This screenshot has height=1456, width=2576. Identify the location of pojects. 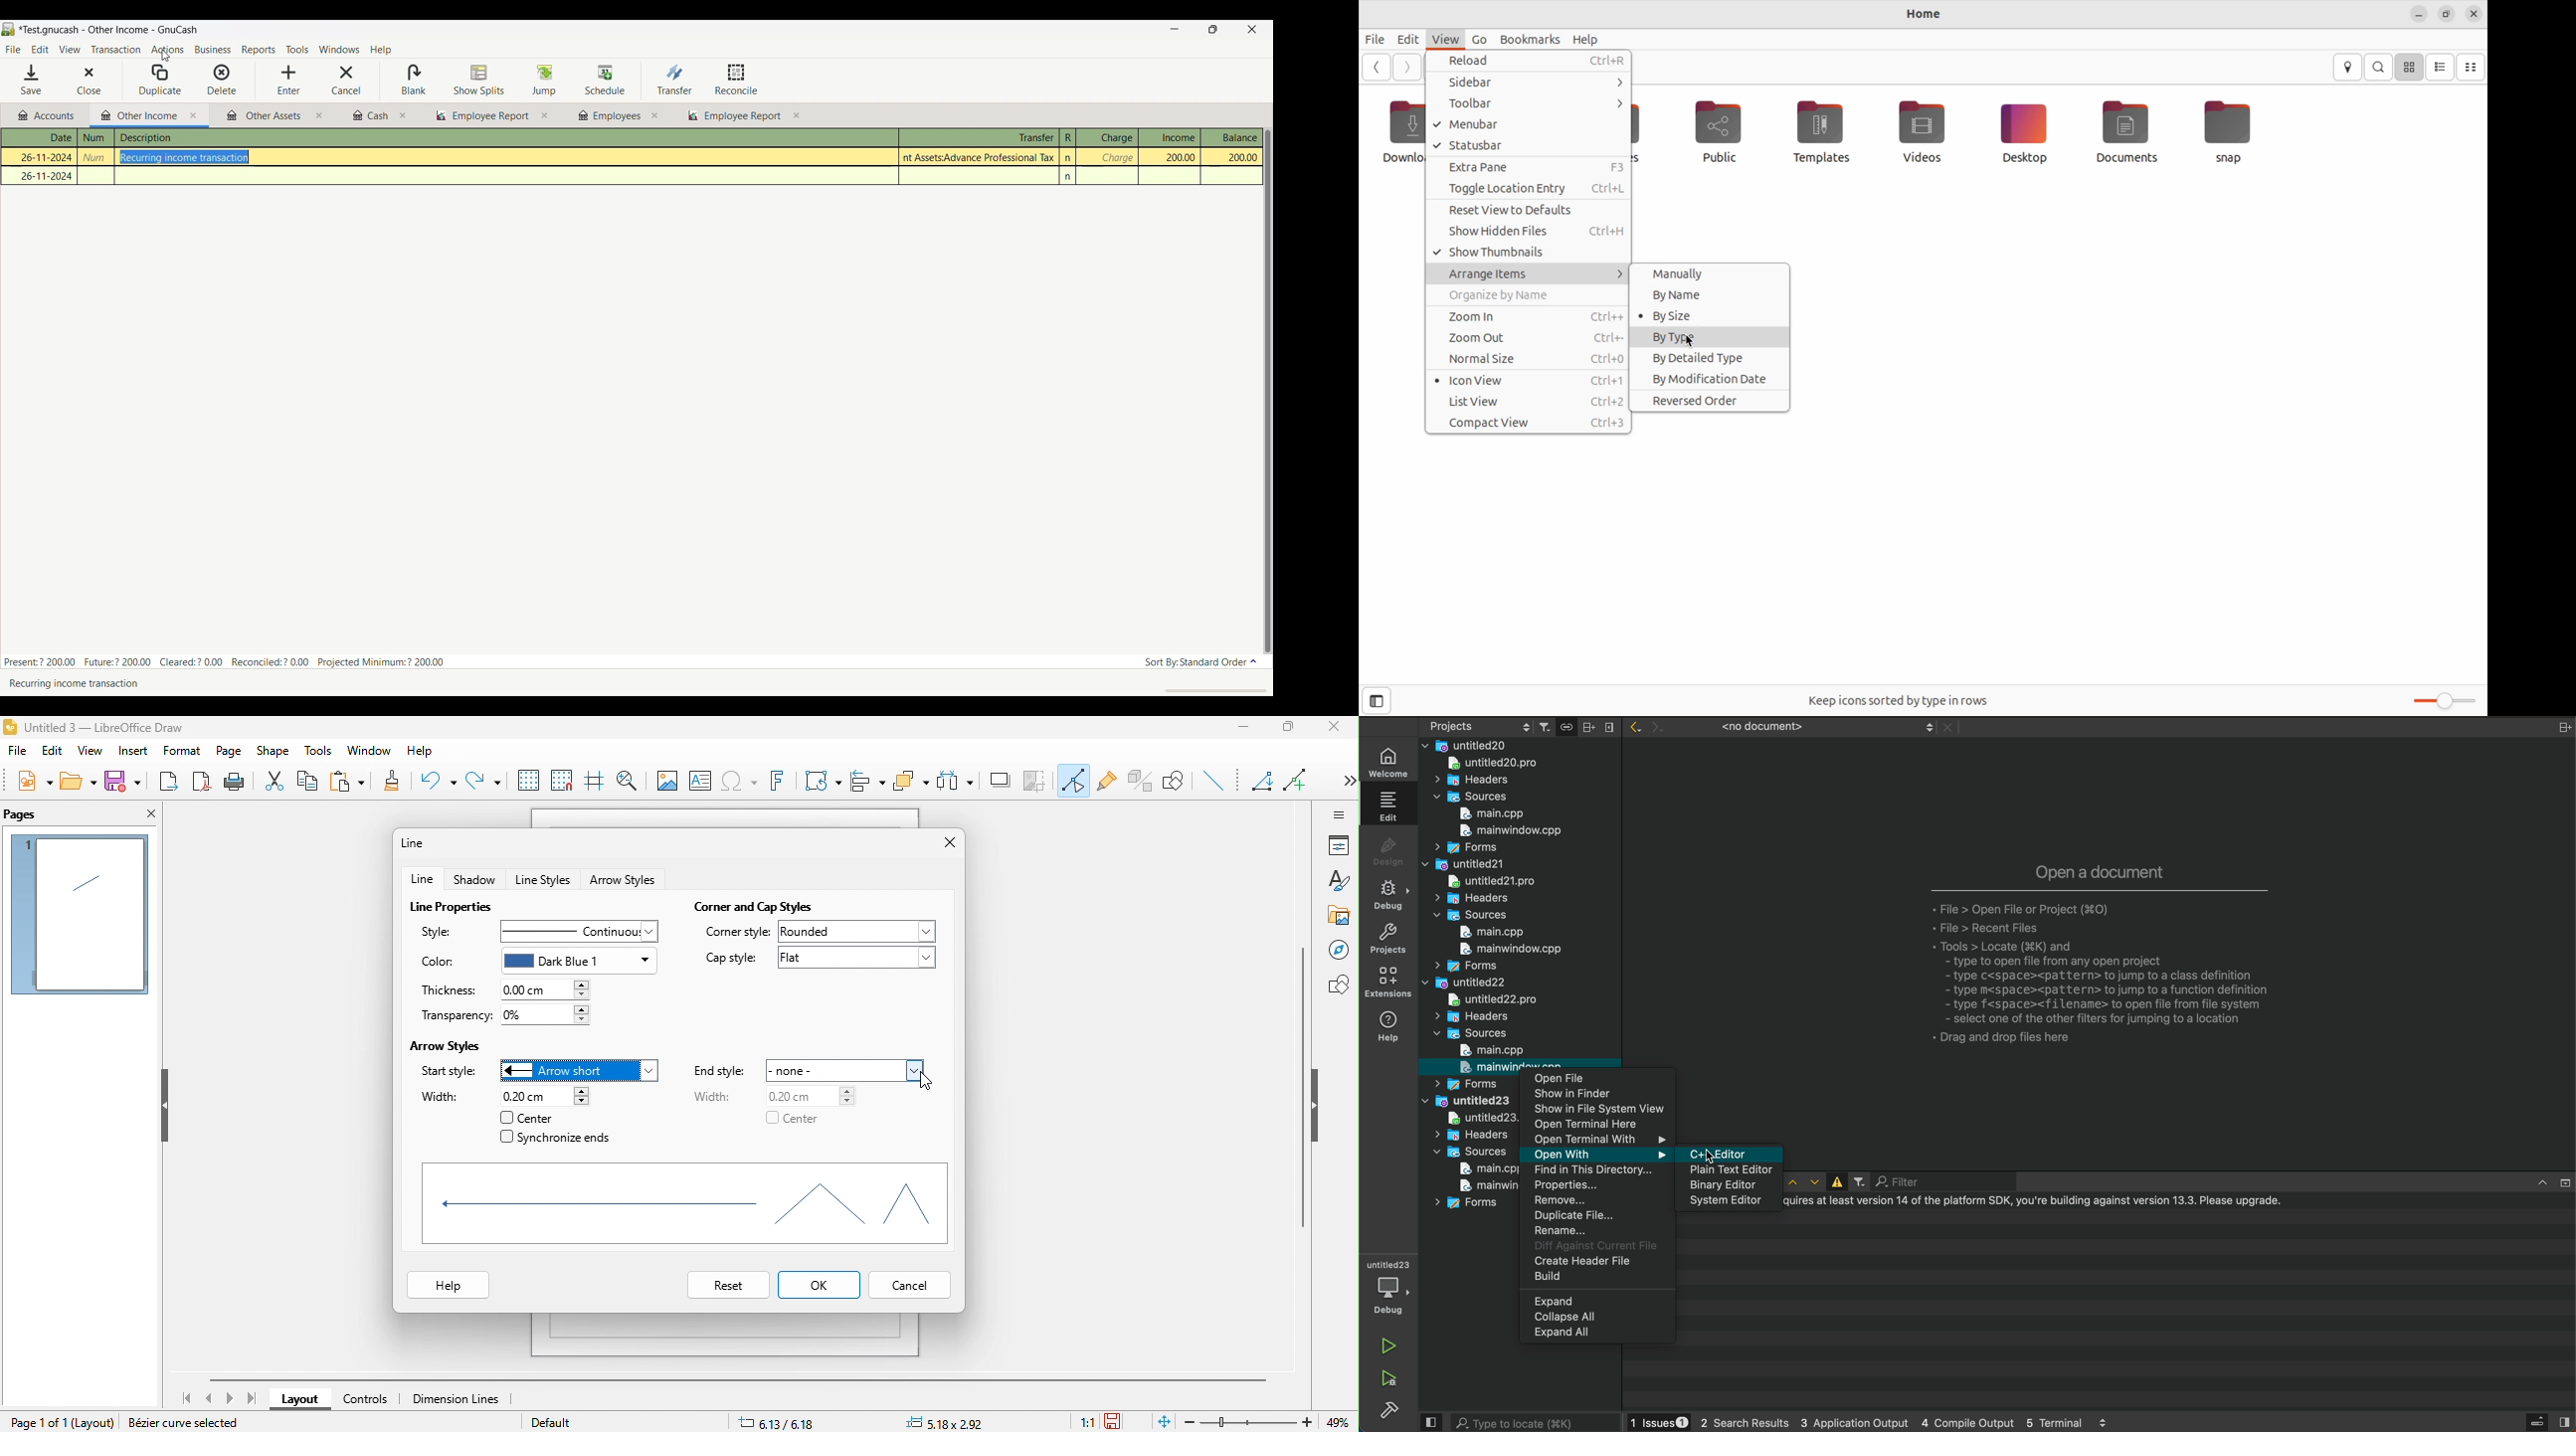
(1477, 728).